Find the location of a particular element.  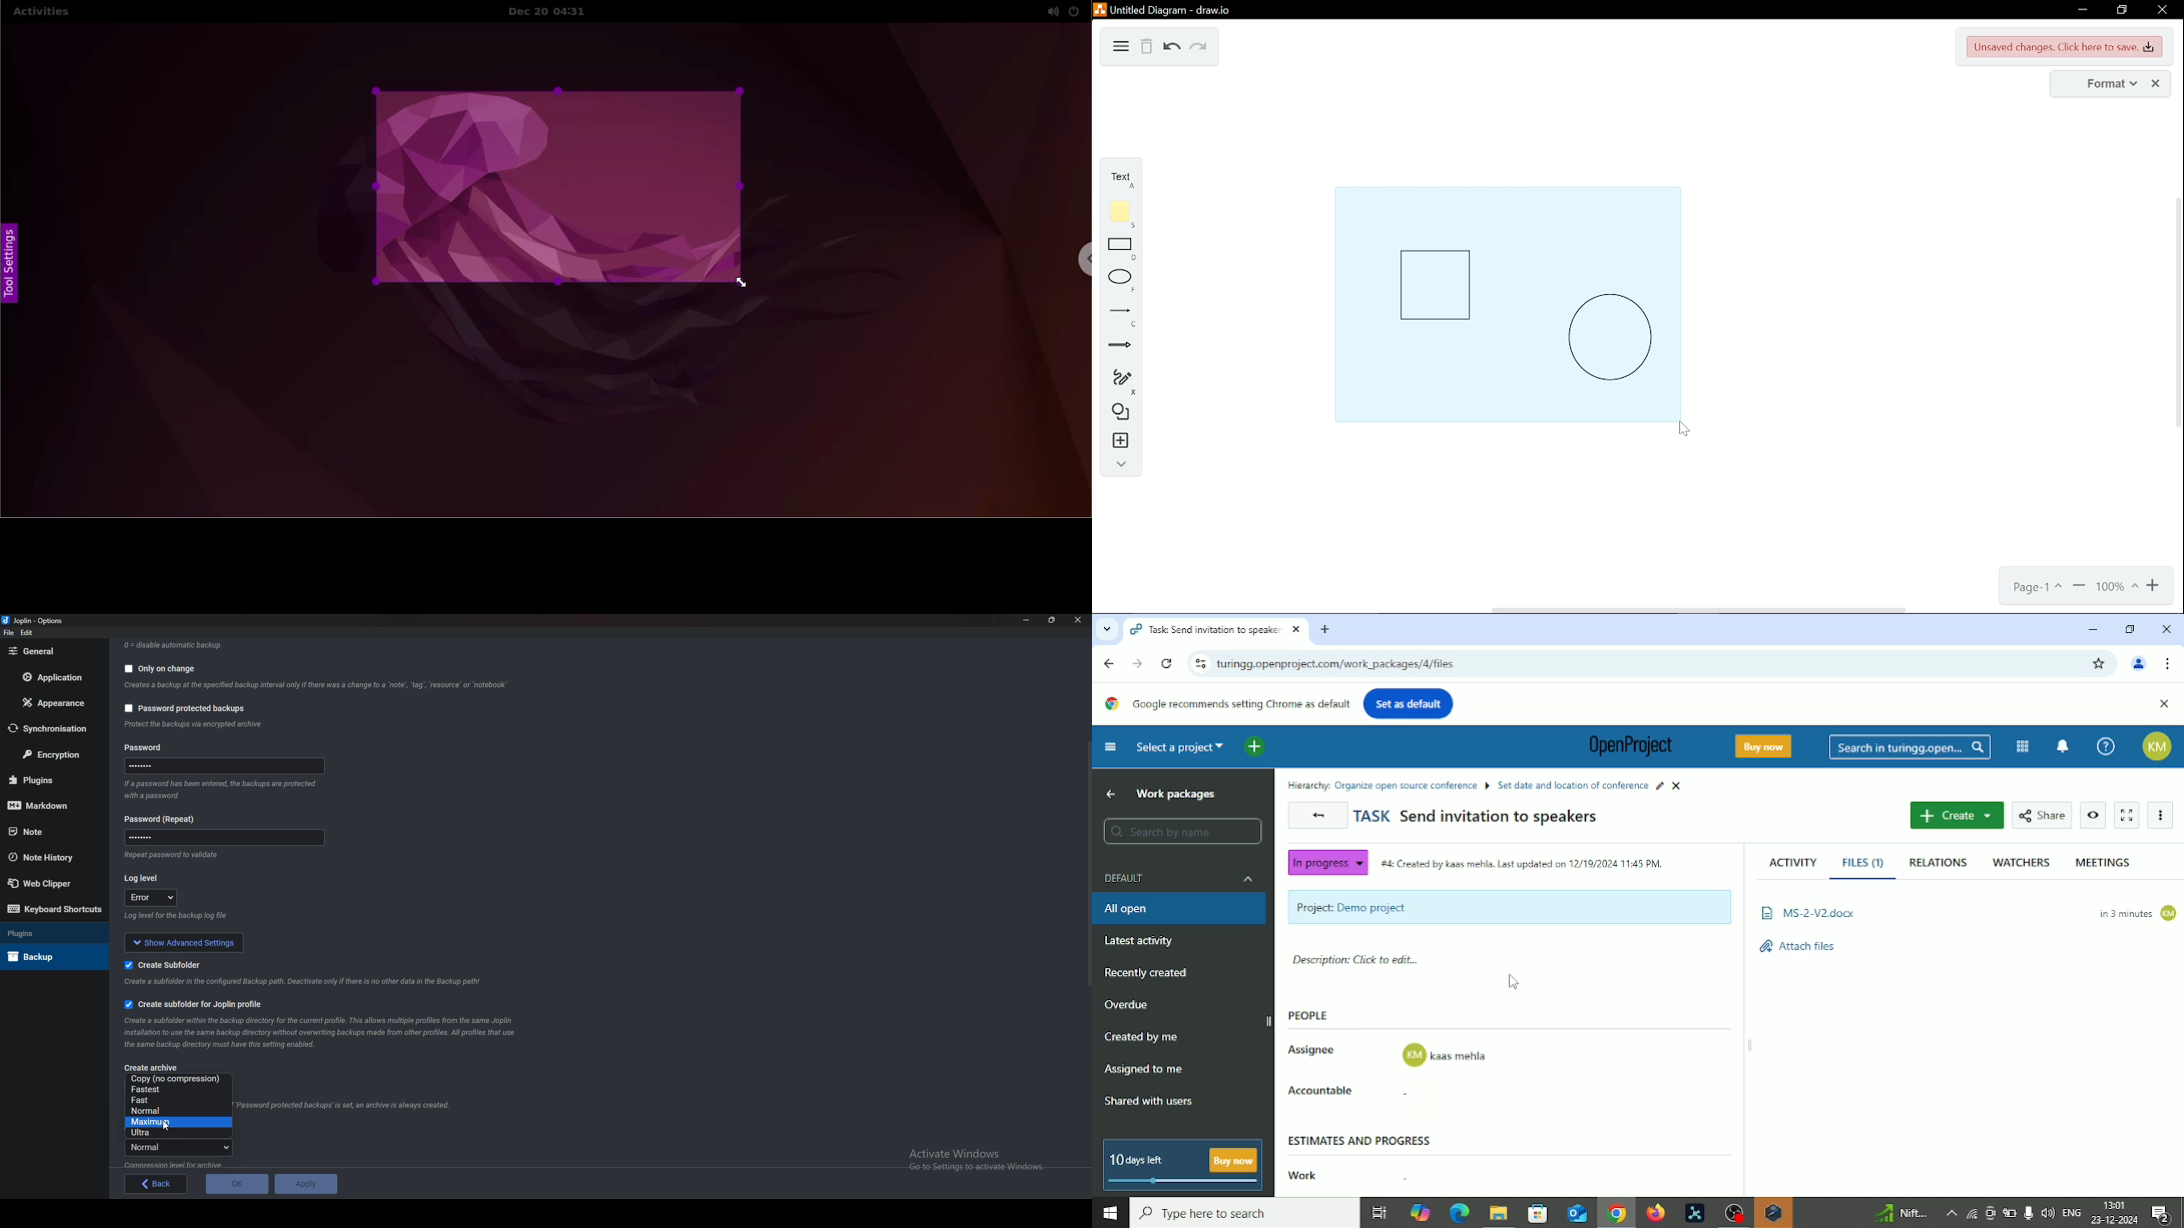

Forward is located at coordinates (1137, 663).